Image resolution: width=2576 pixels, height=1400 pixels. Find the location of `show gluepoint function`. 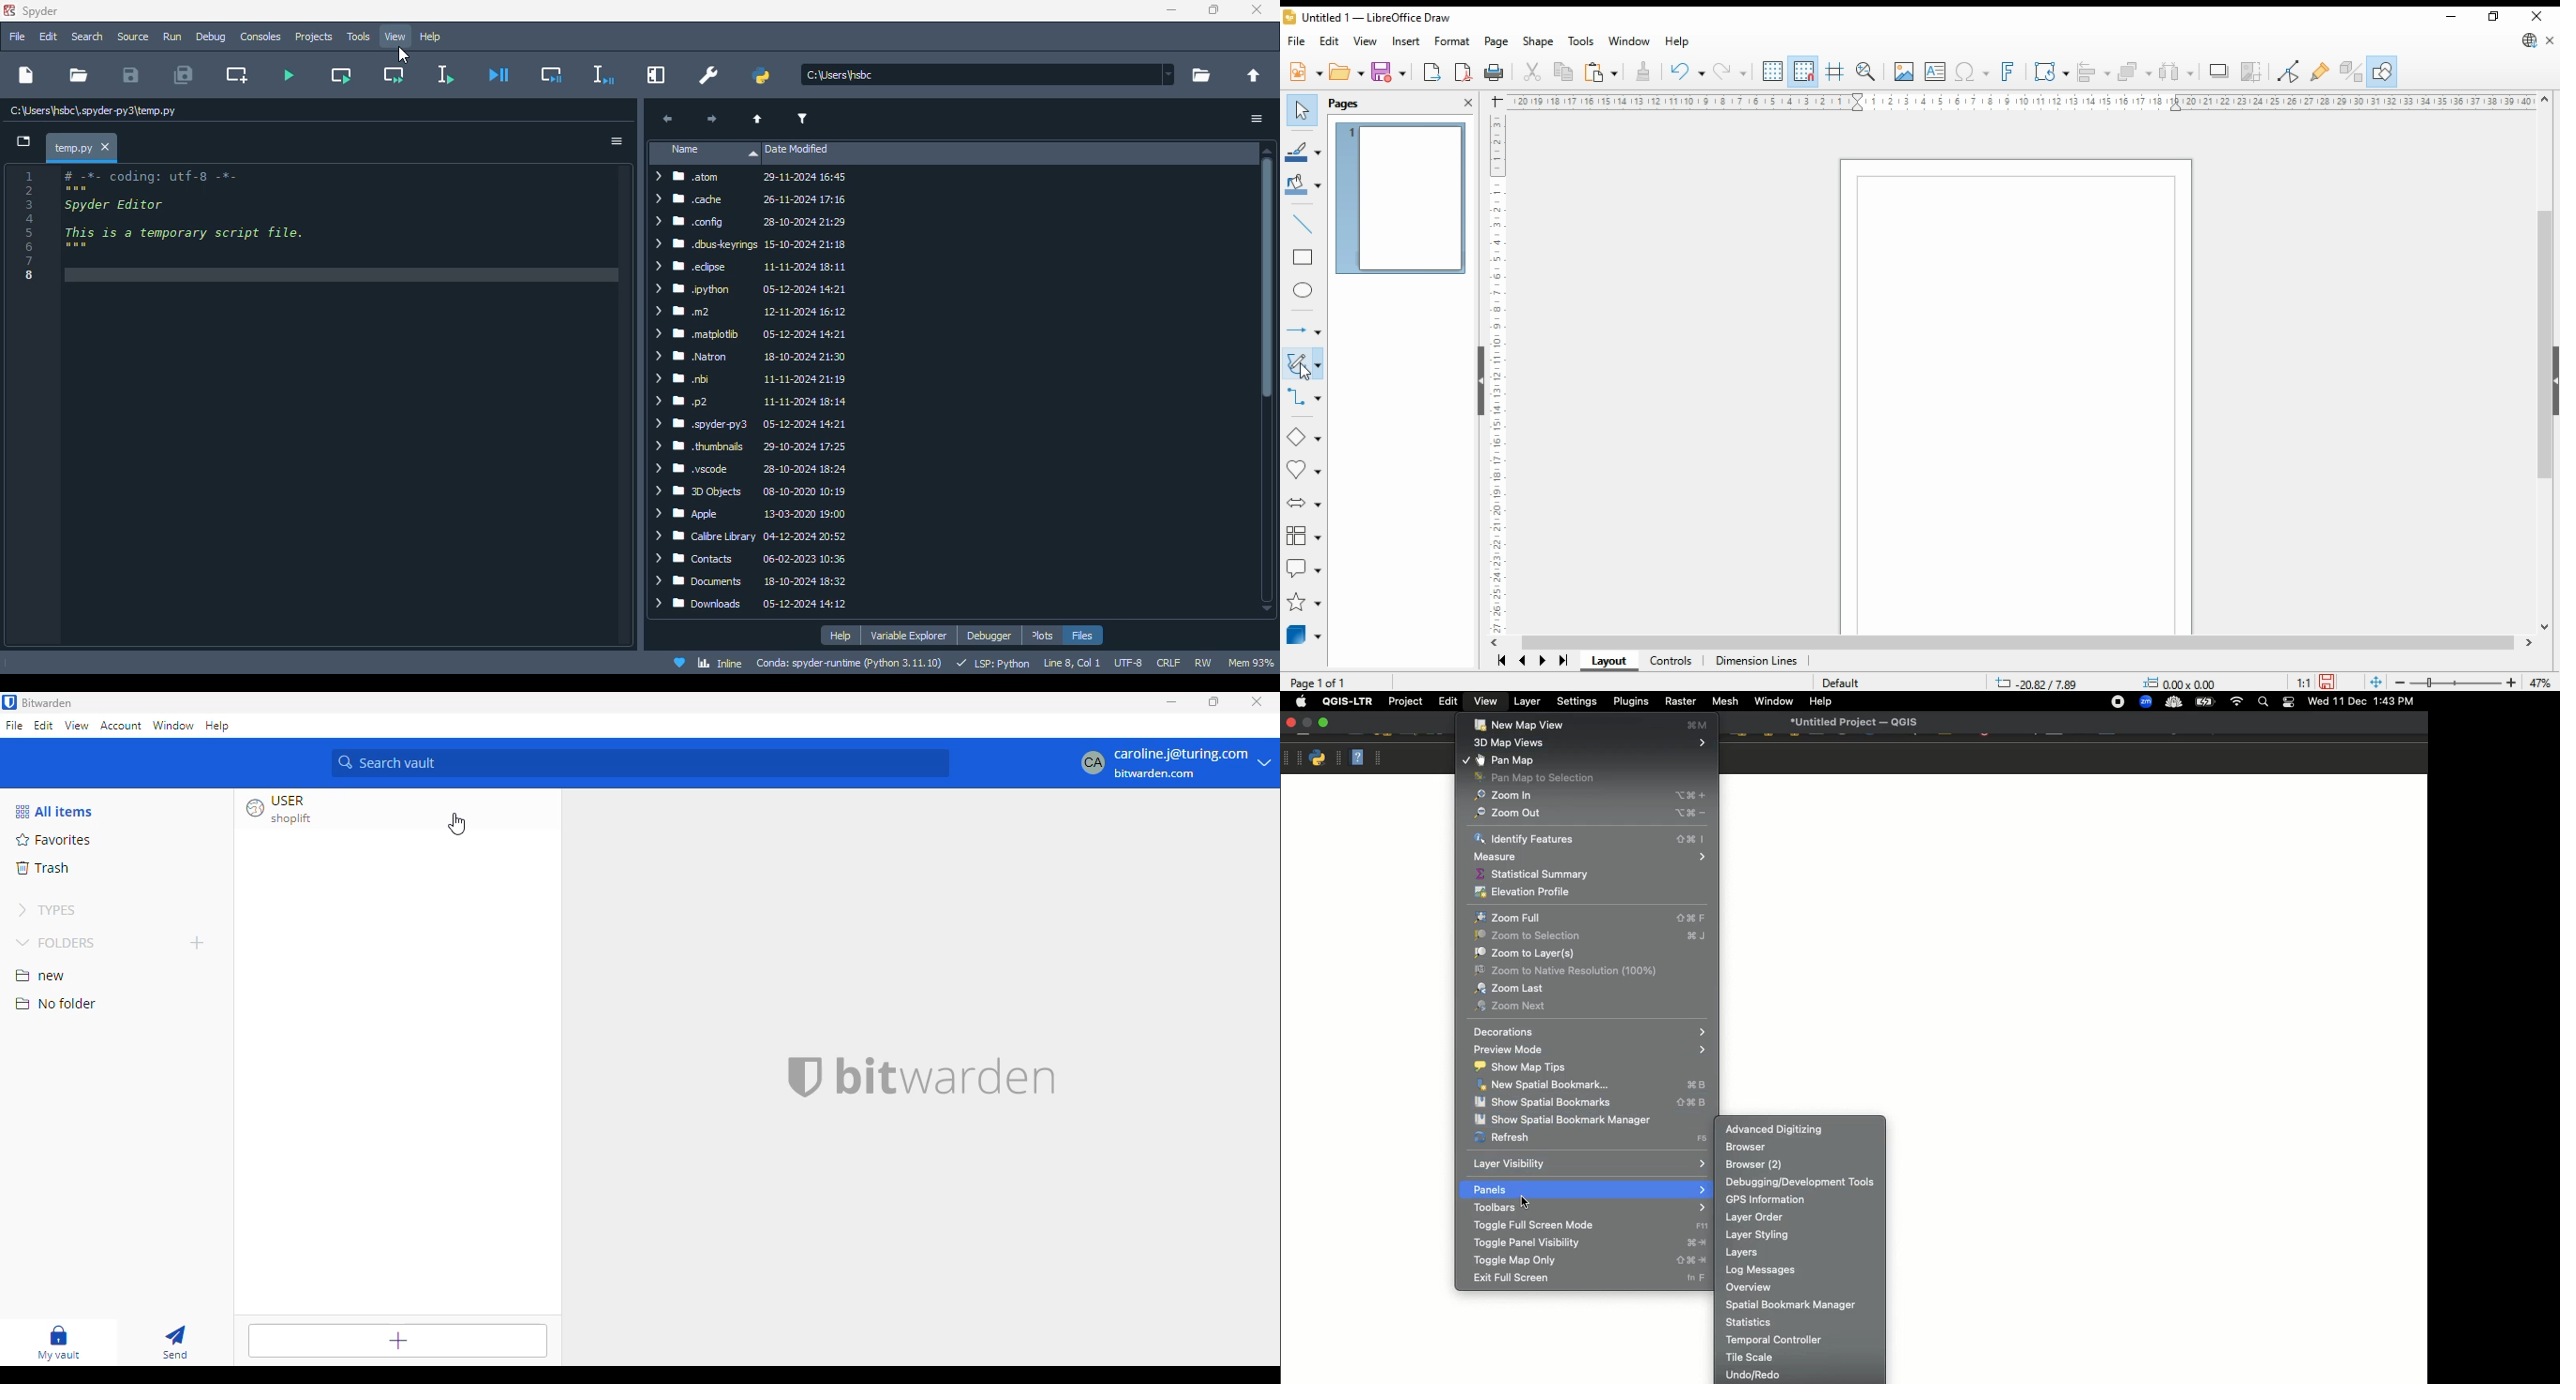

show gluepoint function is located at coordinates (2321, 72).